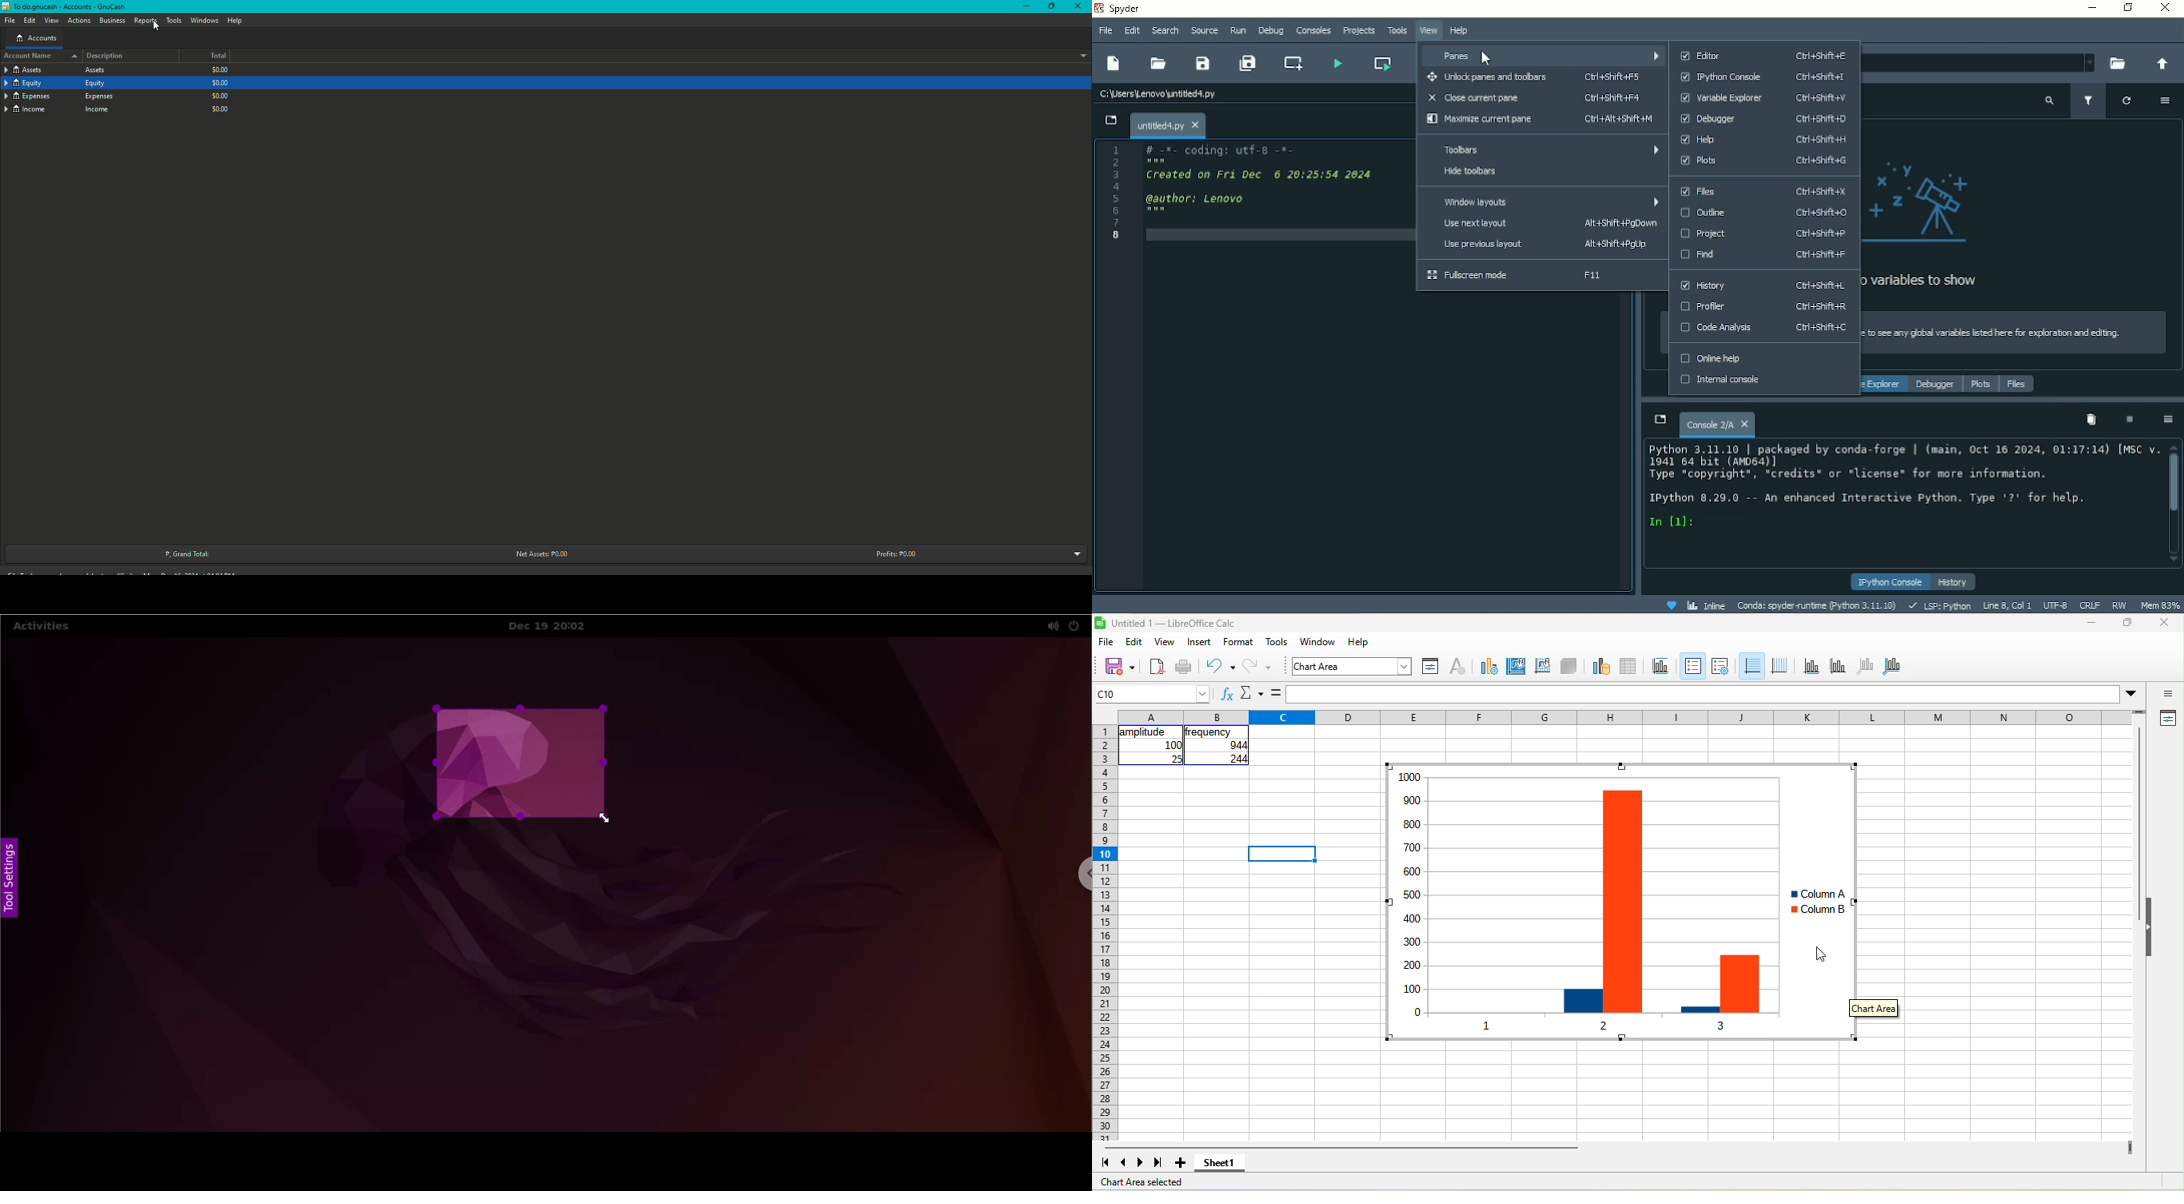  Describe the element at coordinates (213, 56) in the screenshot. I see `Total` at that location.